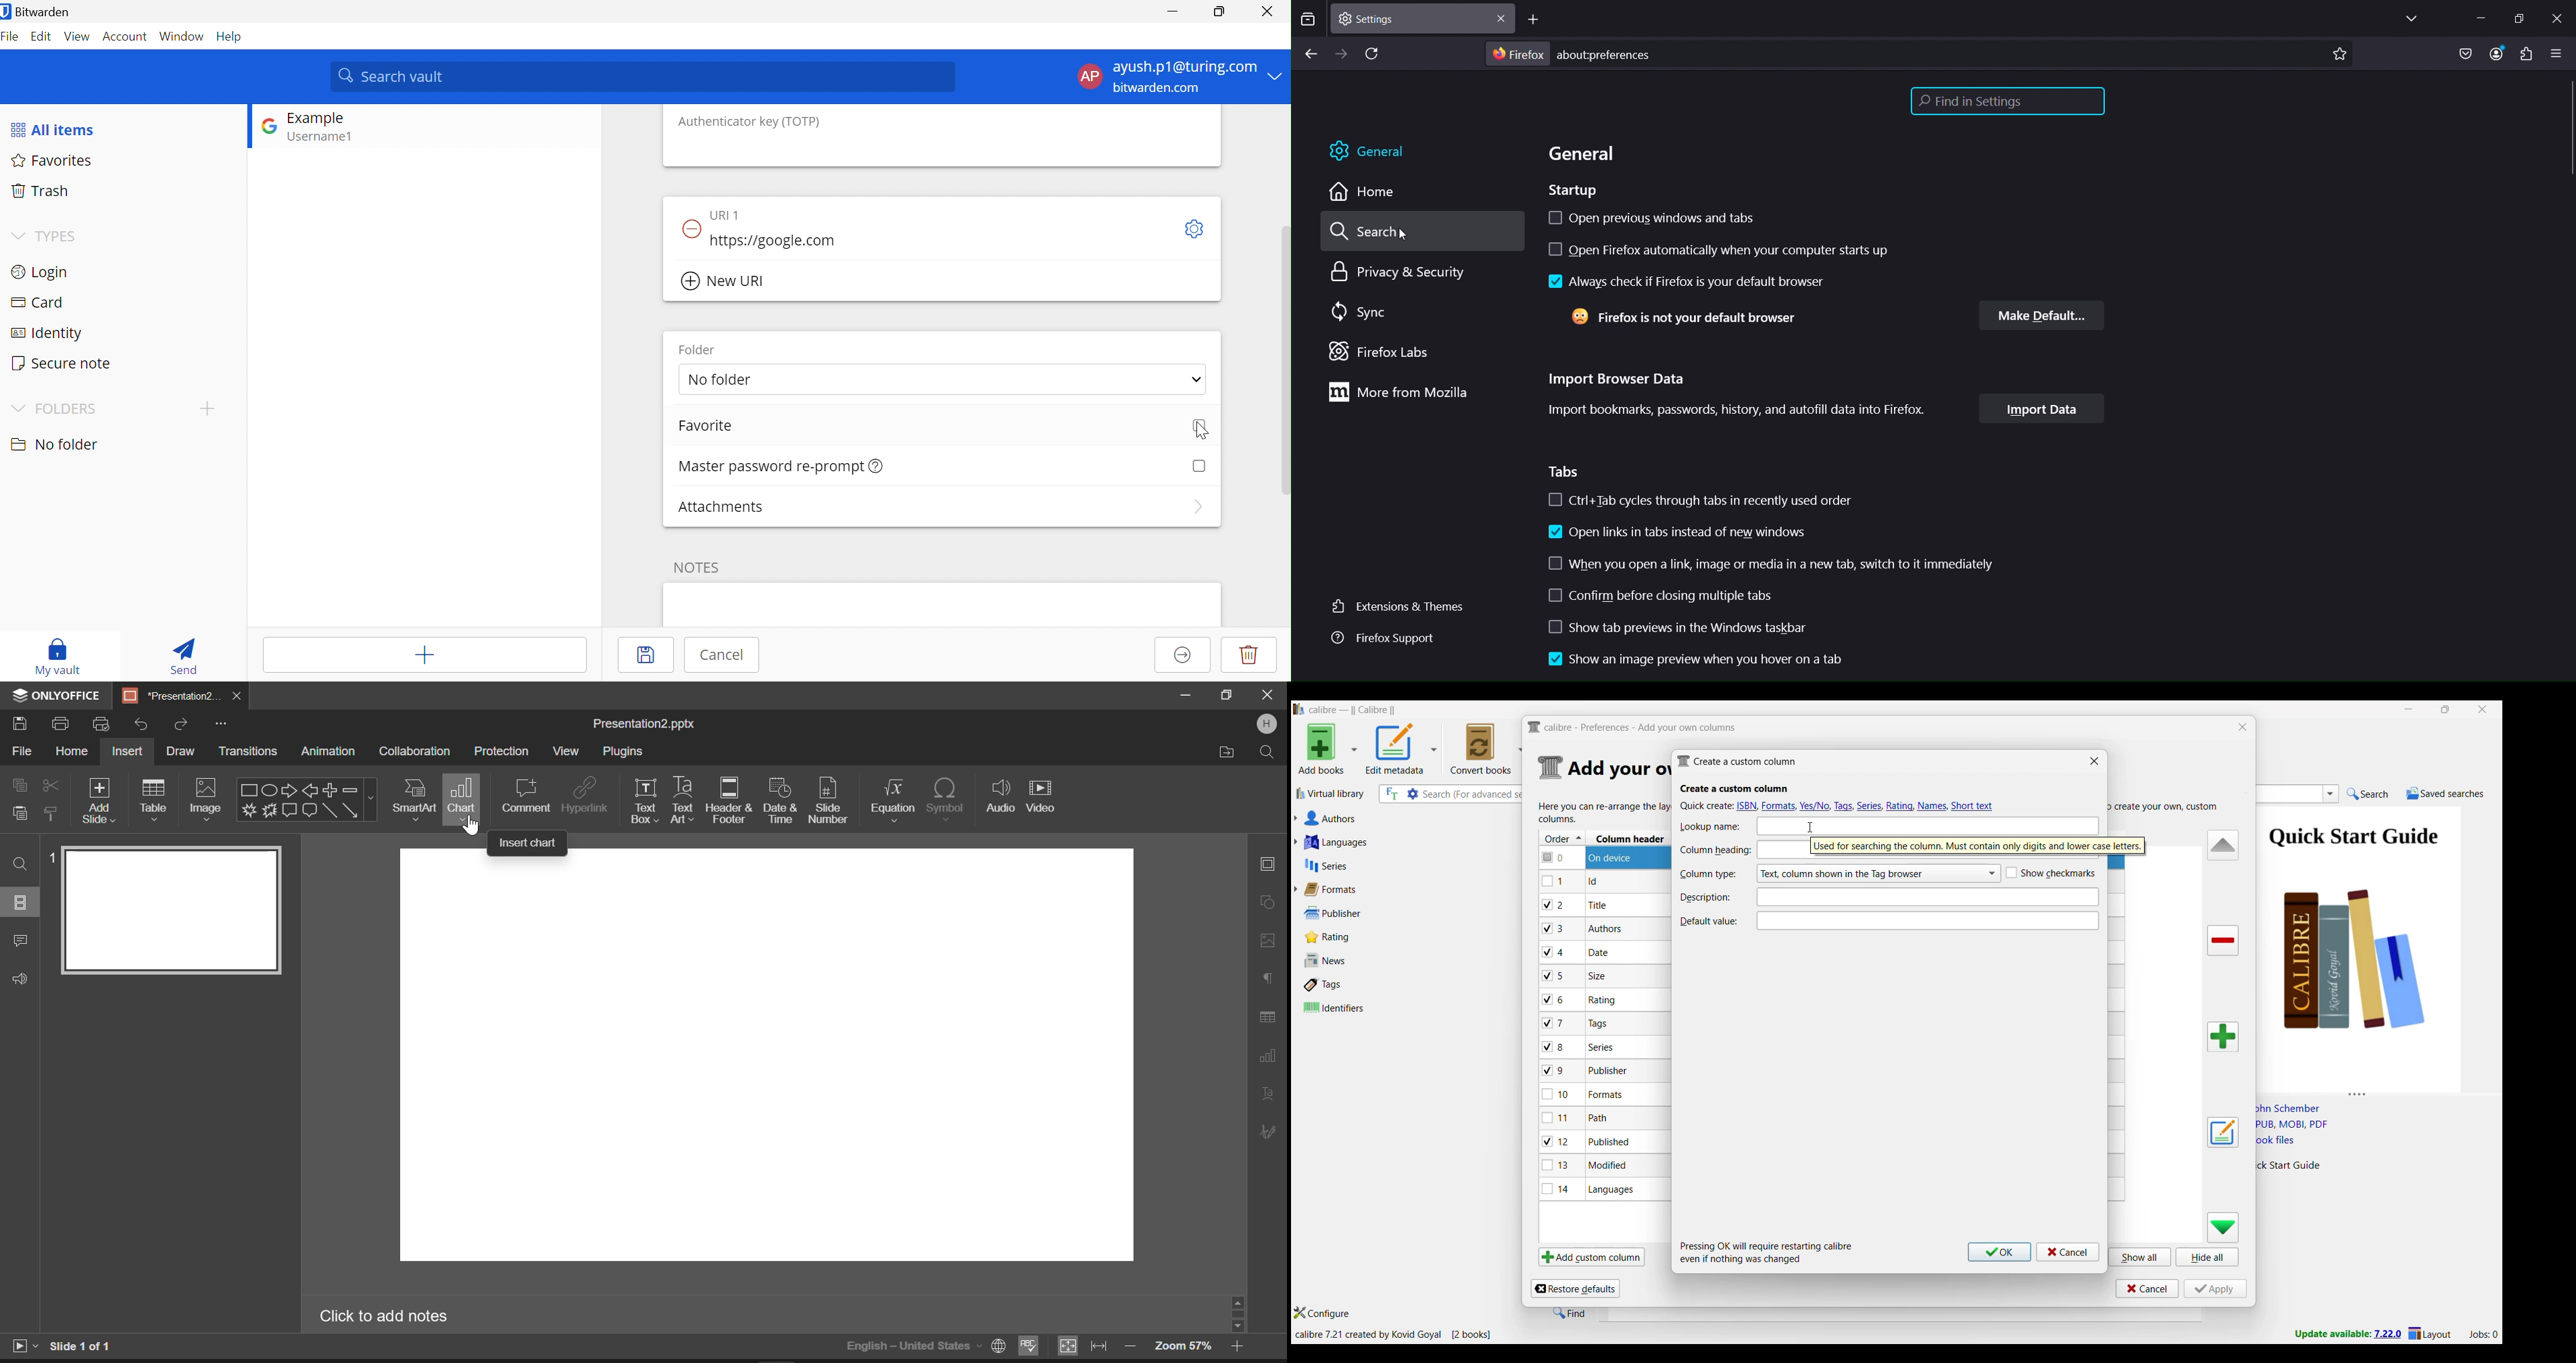 This screenshot has width=2576, height=1372. What do you see at coordinates (2465, 54) in the screenshot?
I see `save to pocker` at bounding box center [2465, 54].